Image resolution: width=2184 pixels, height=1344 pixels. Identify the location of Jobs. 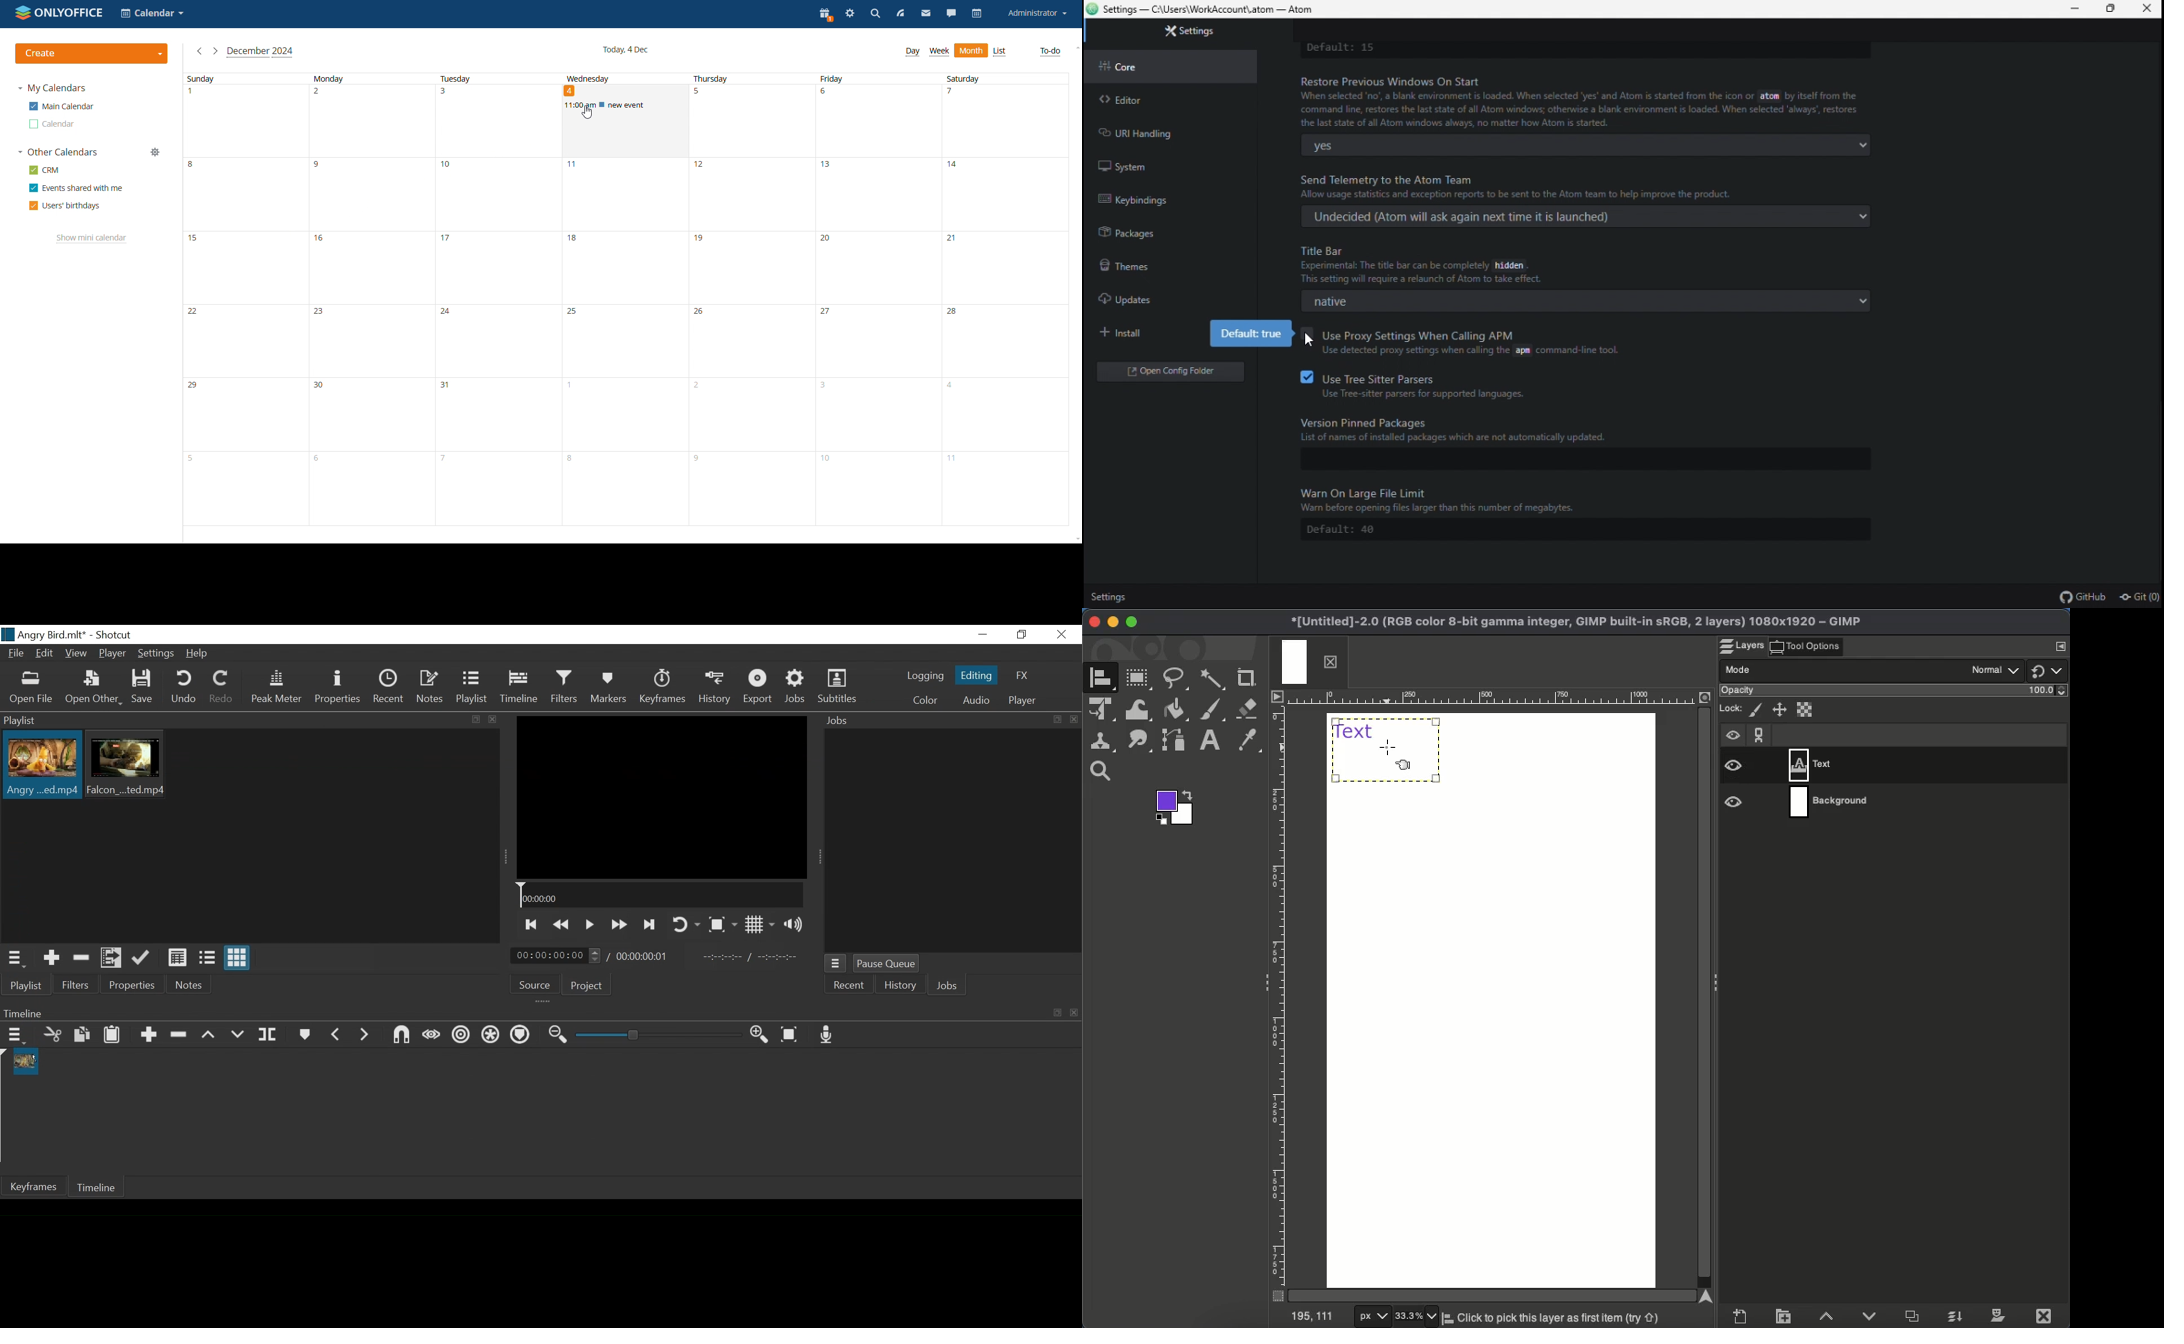
(797, 688).